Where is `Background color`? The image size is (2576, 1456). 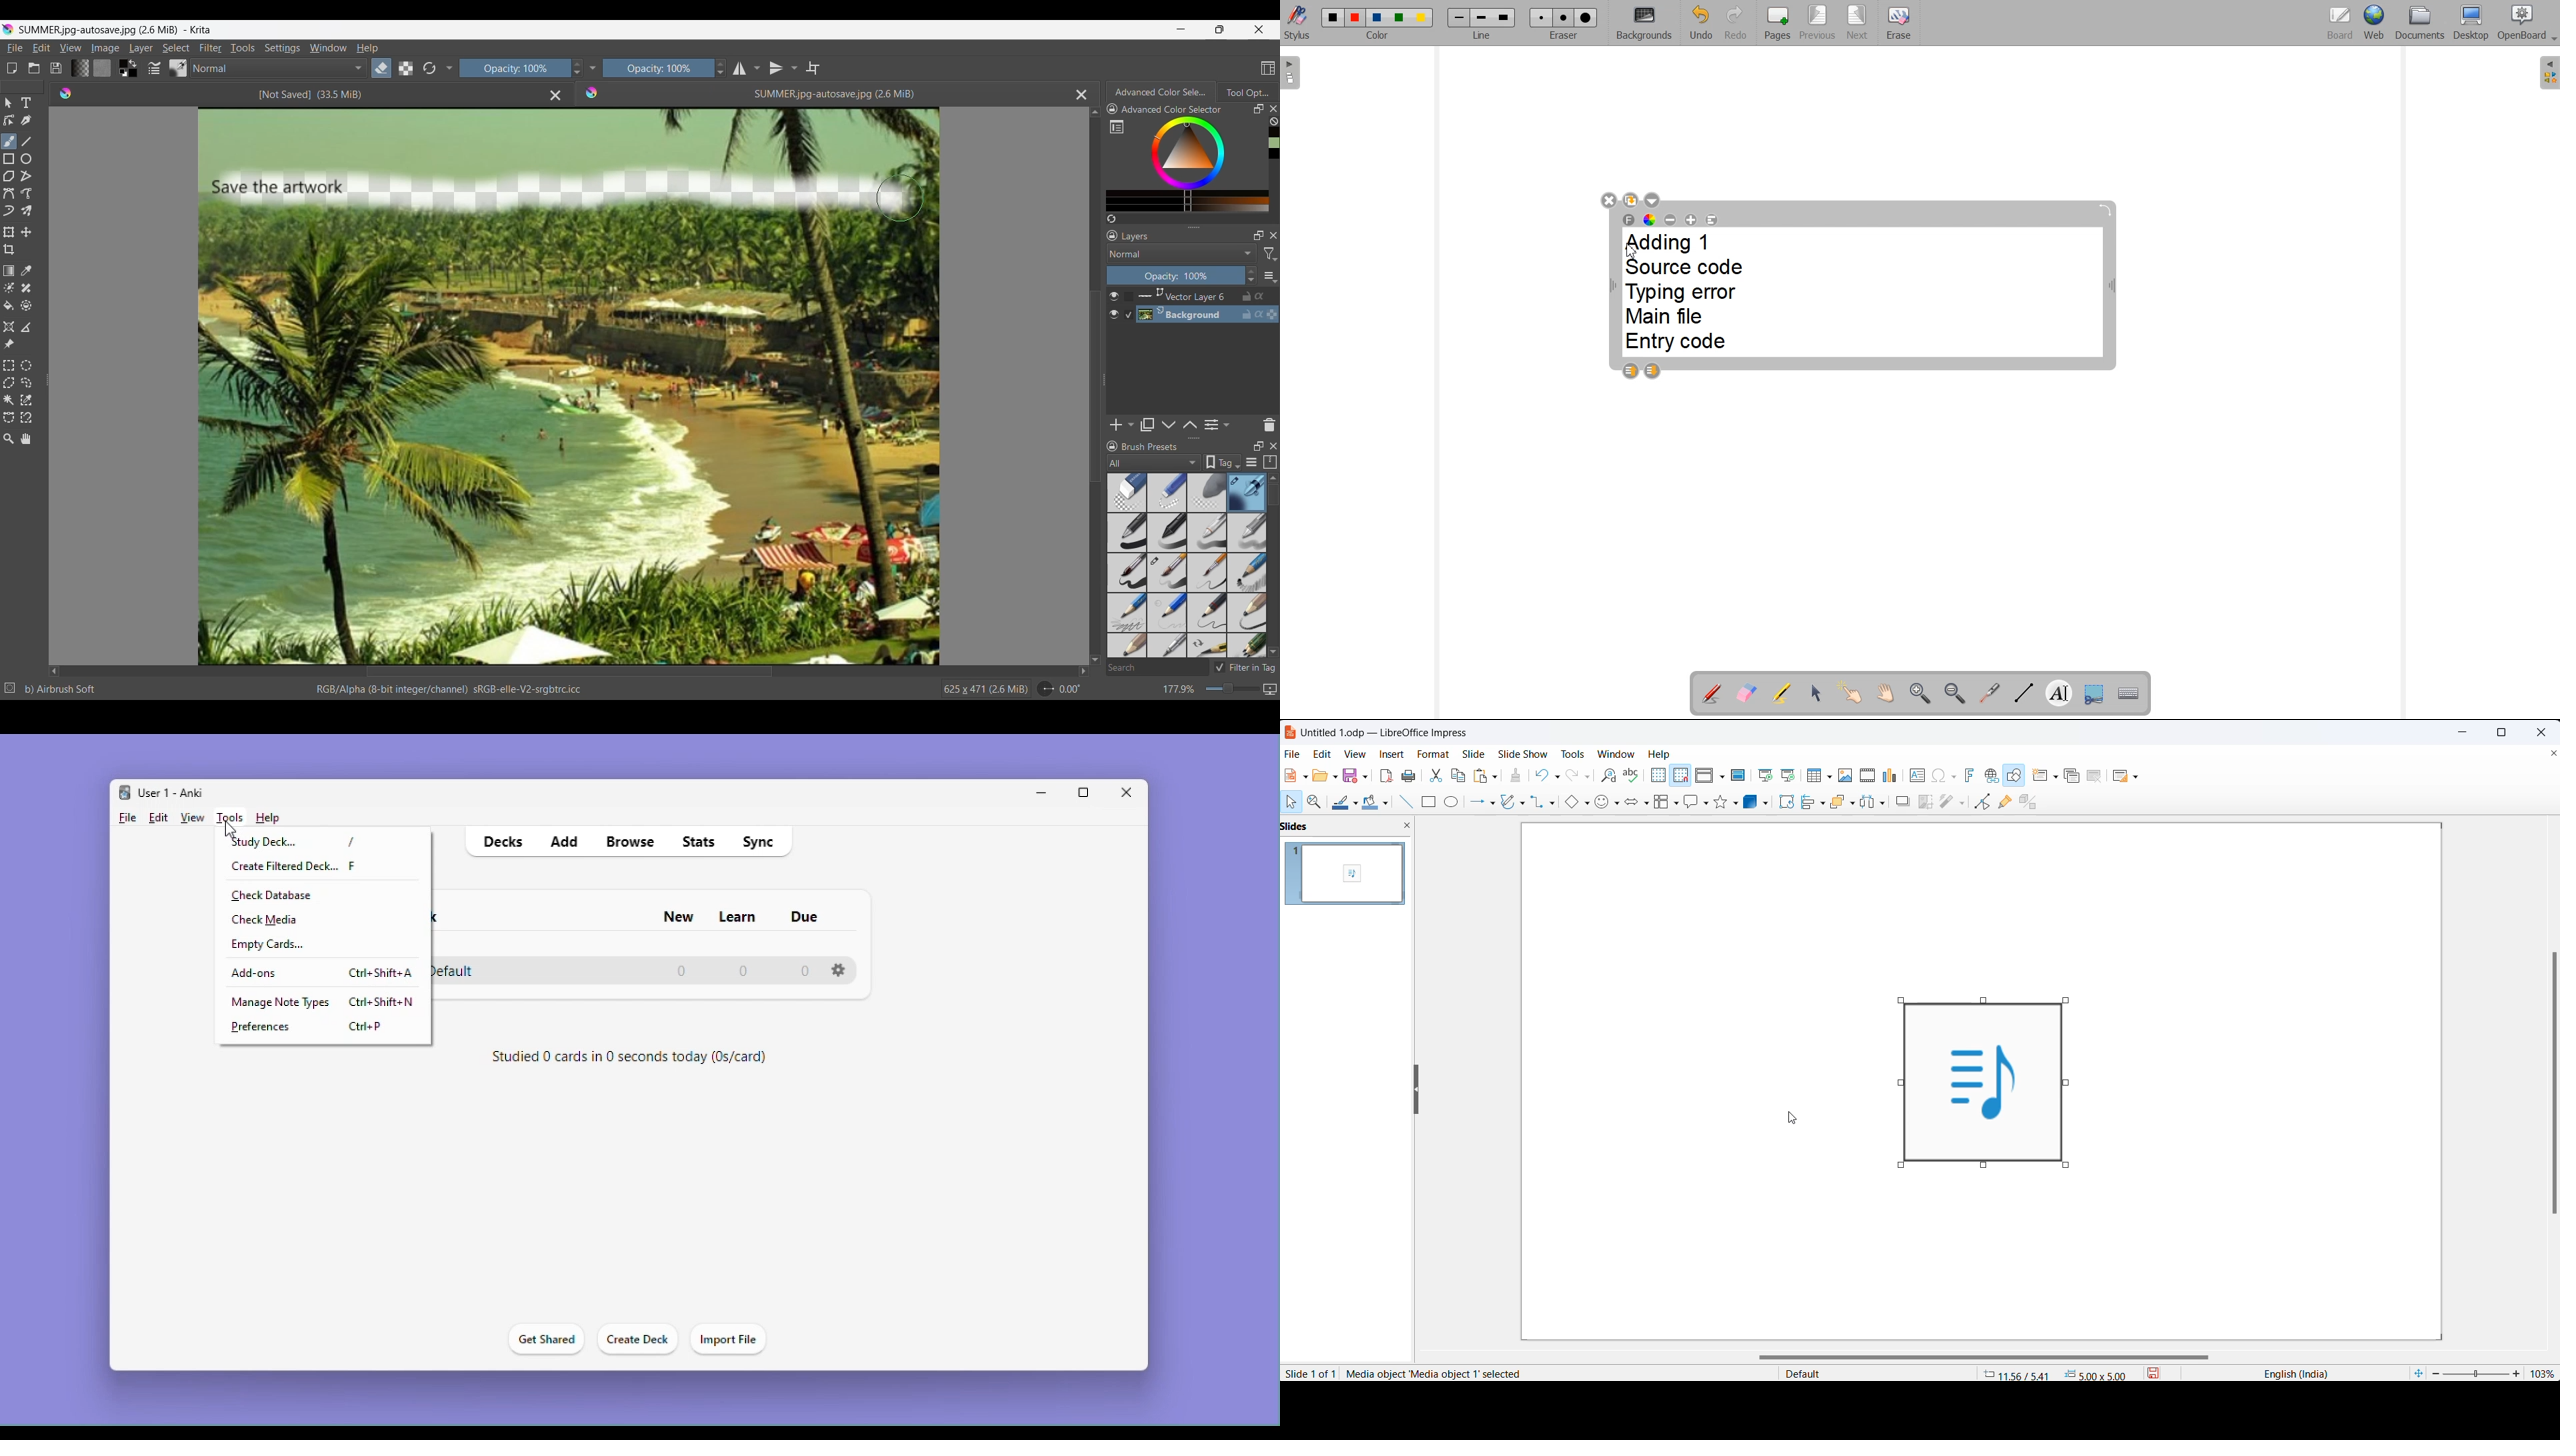
Background color is located at coordinates (134, 73).